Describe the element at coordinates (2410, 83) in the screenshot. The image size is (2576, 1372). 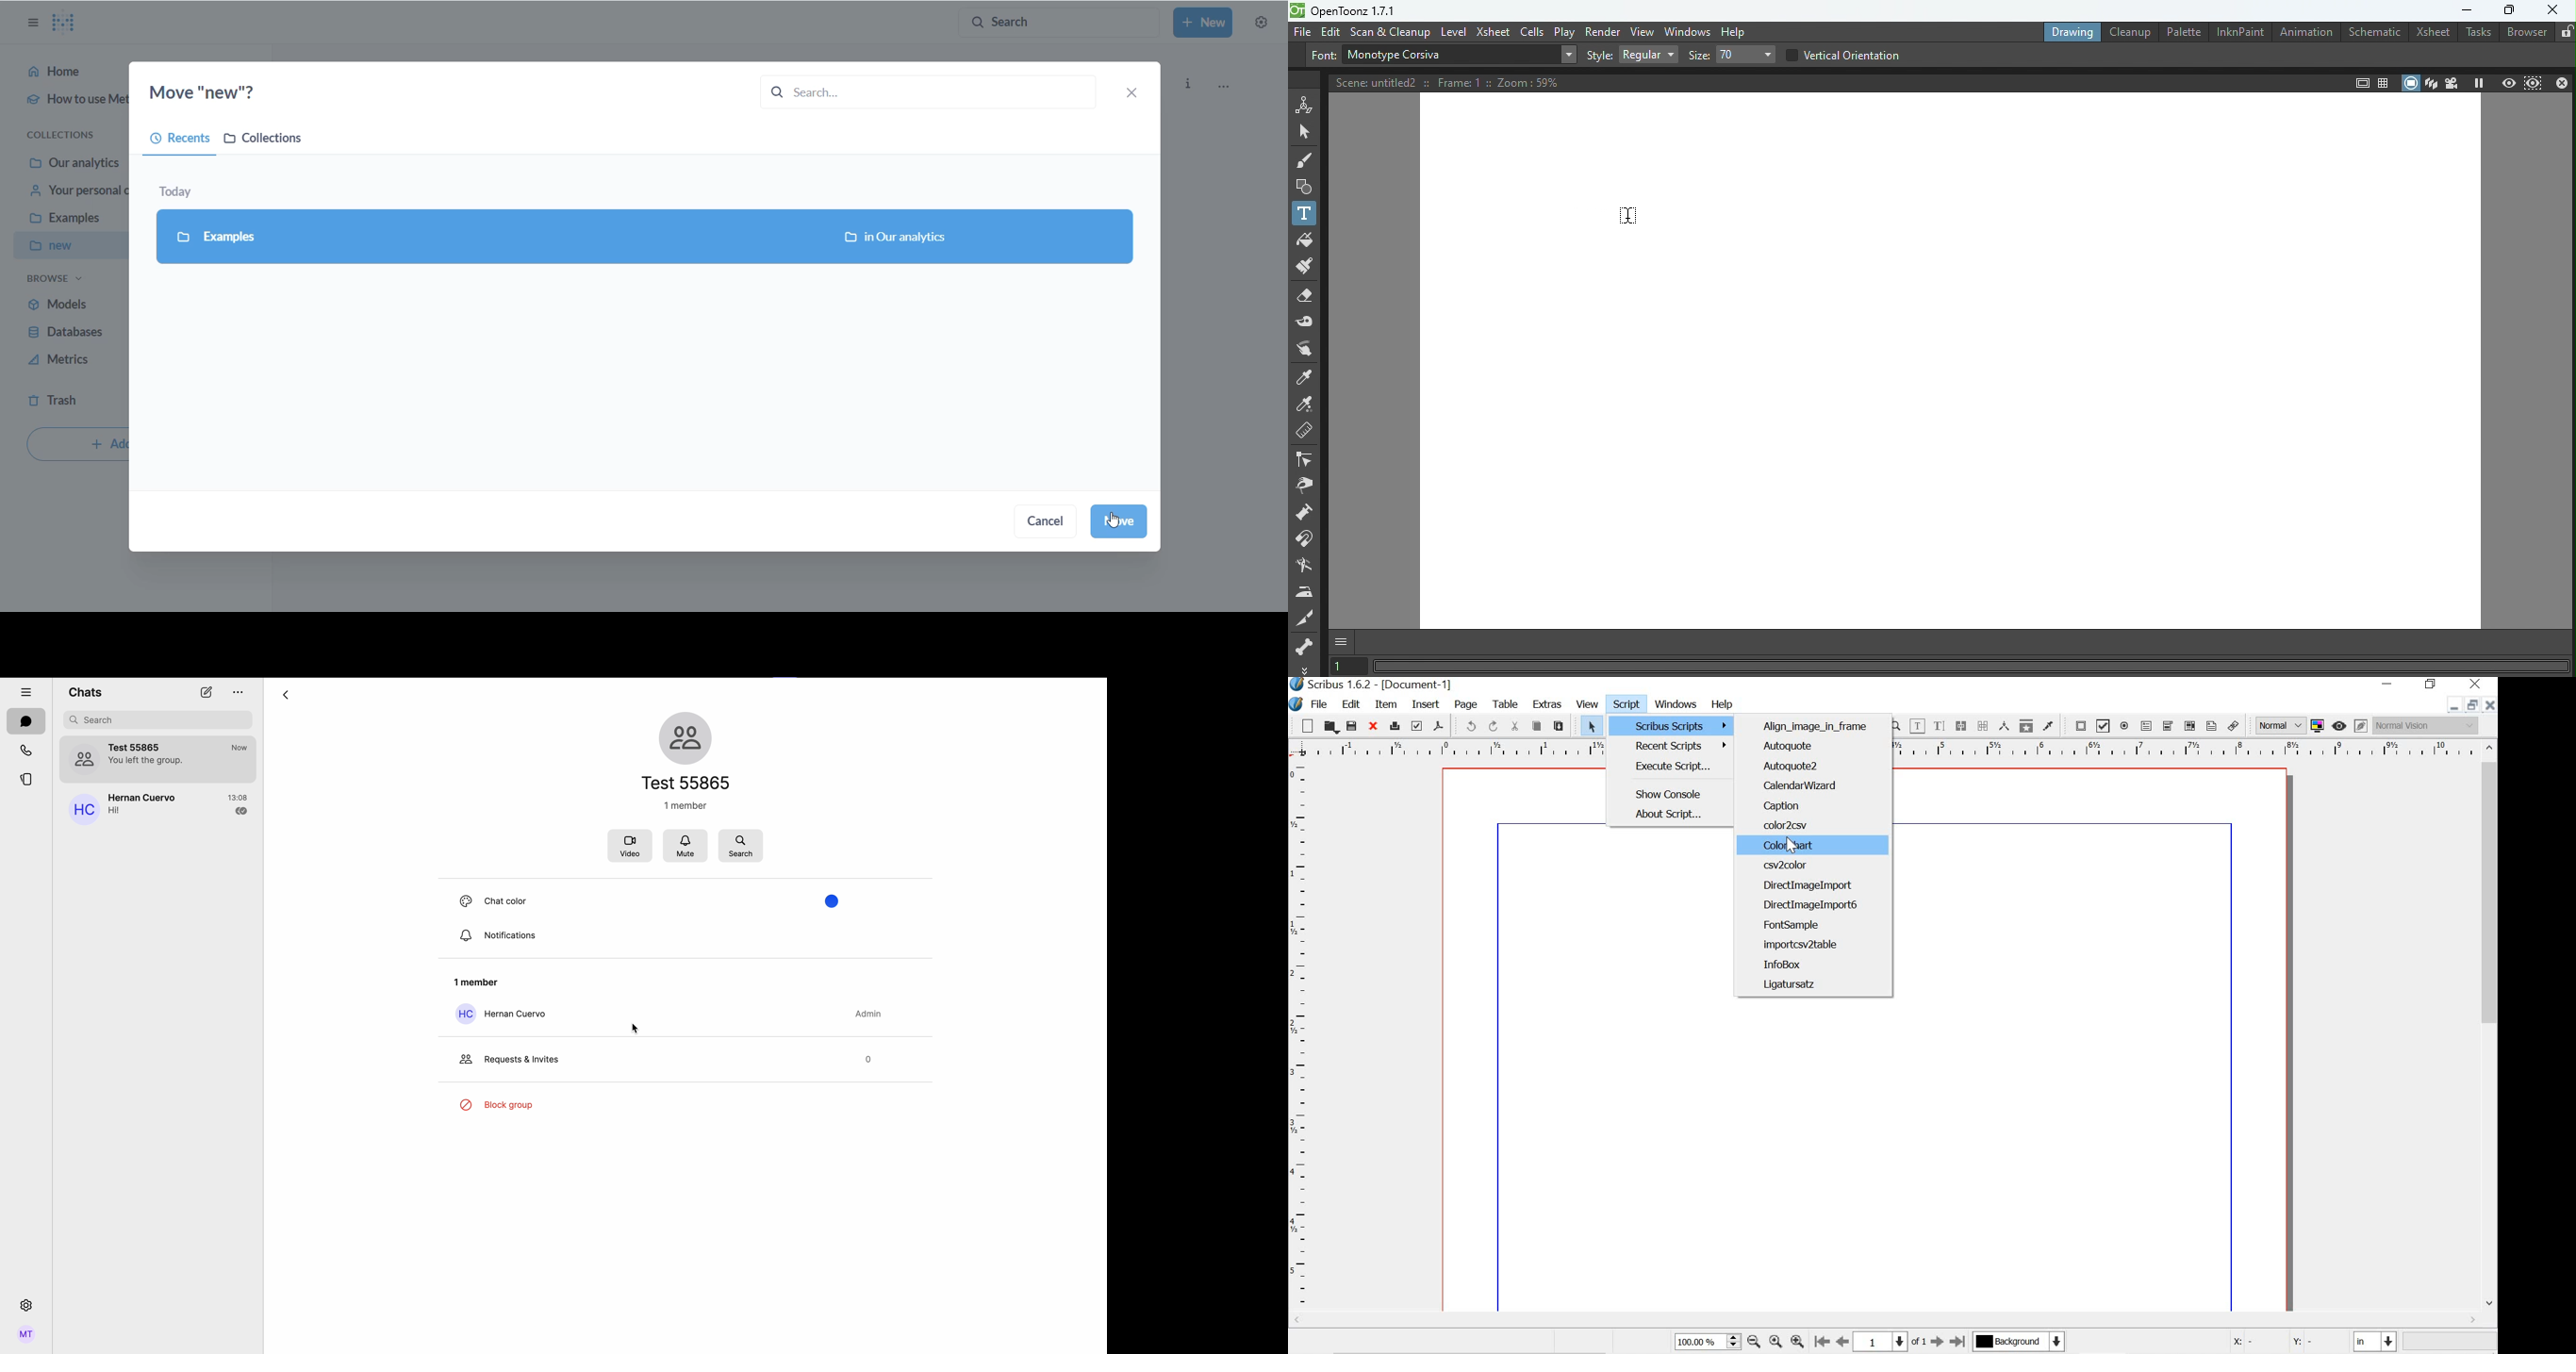
I see `Camera stand view` at that location.